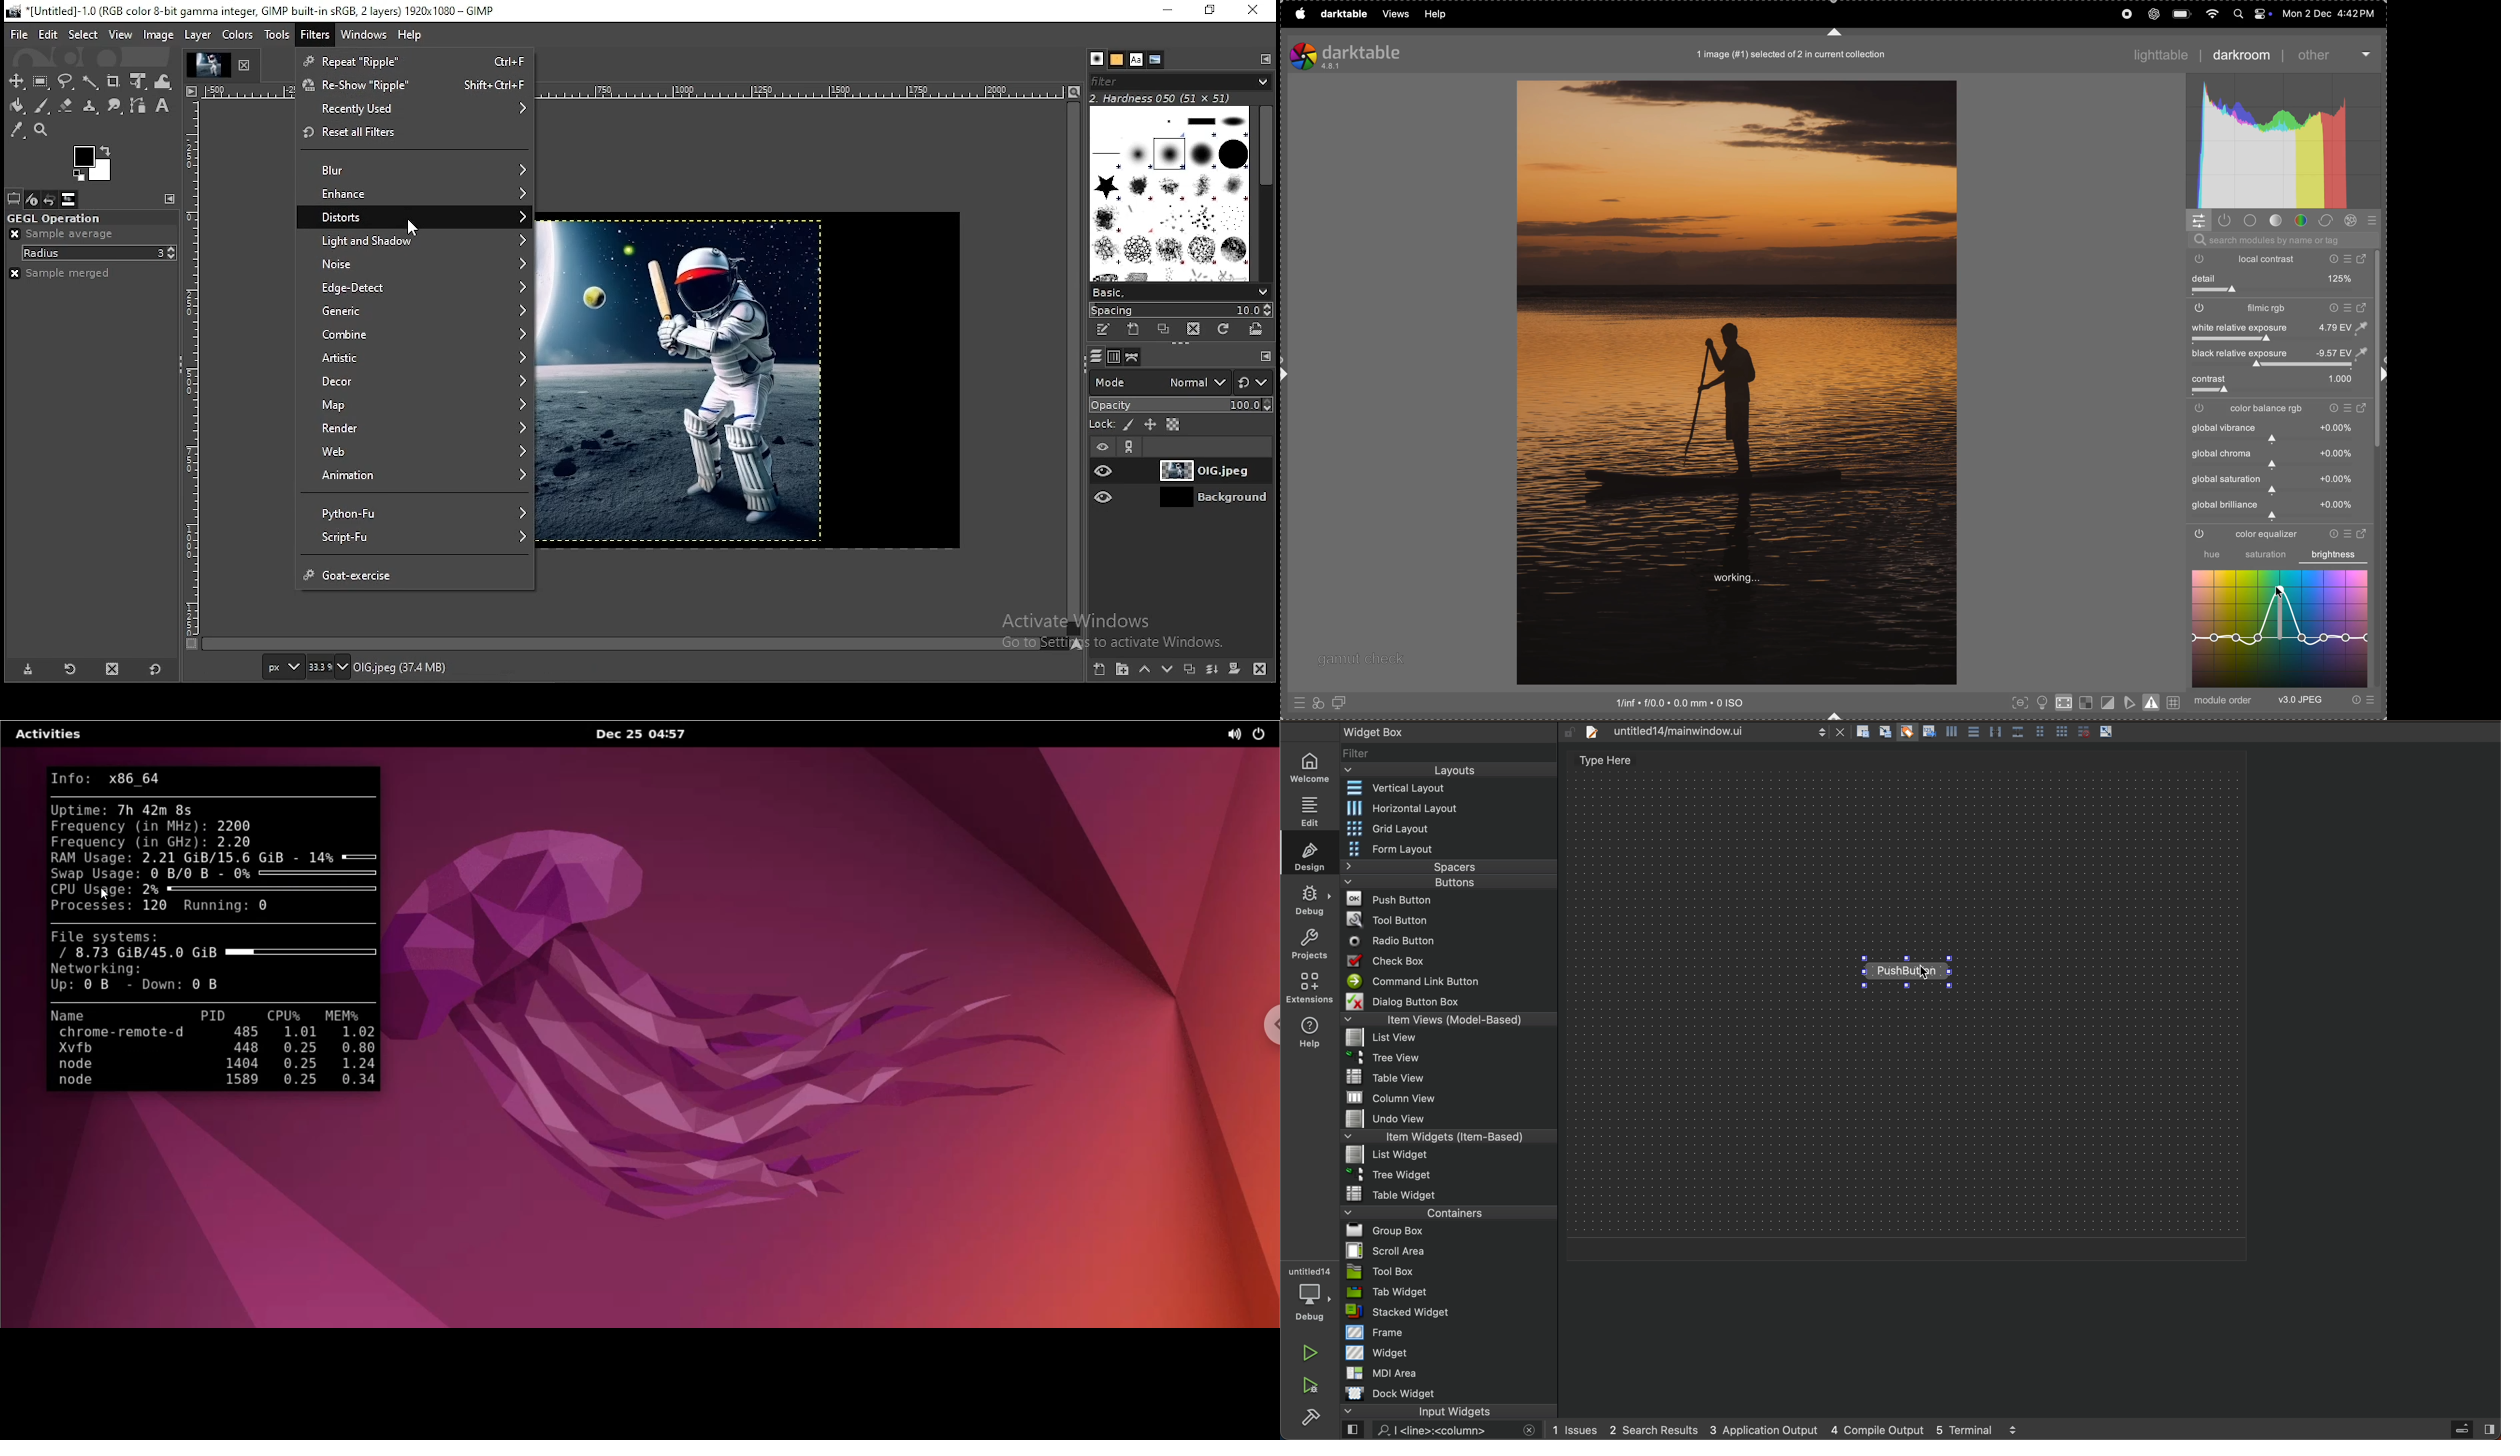  What do you see at coordinates (2302, 221) in the screenshot?
I see `color` at bounding box center [2302, 221].